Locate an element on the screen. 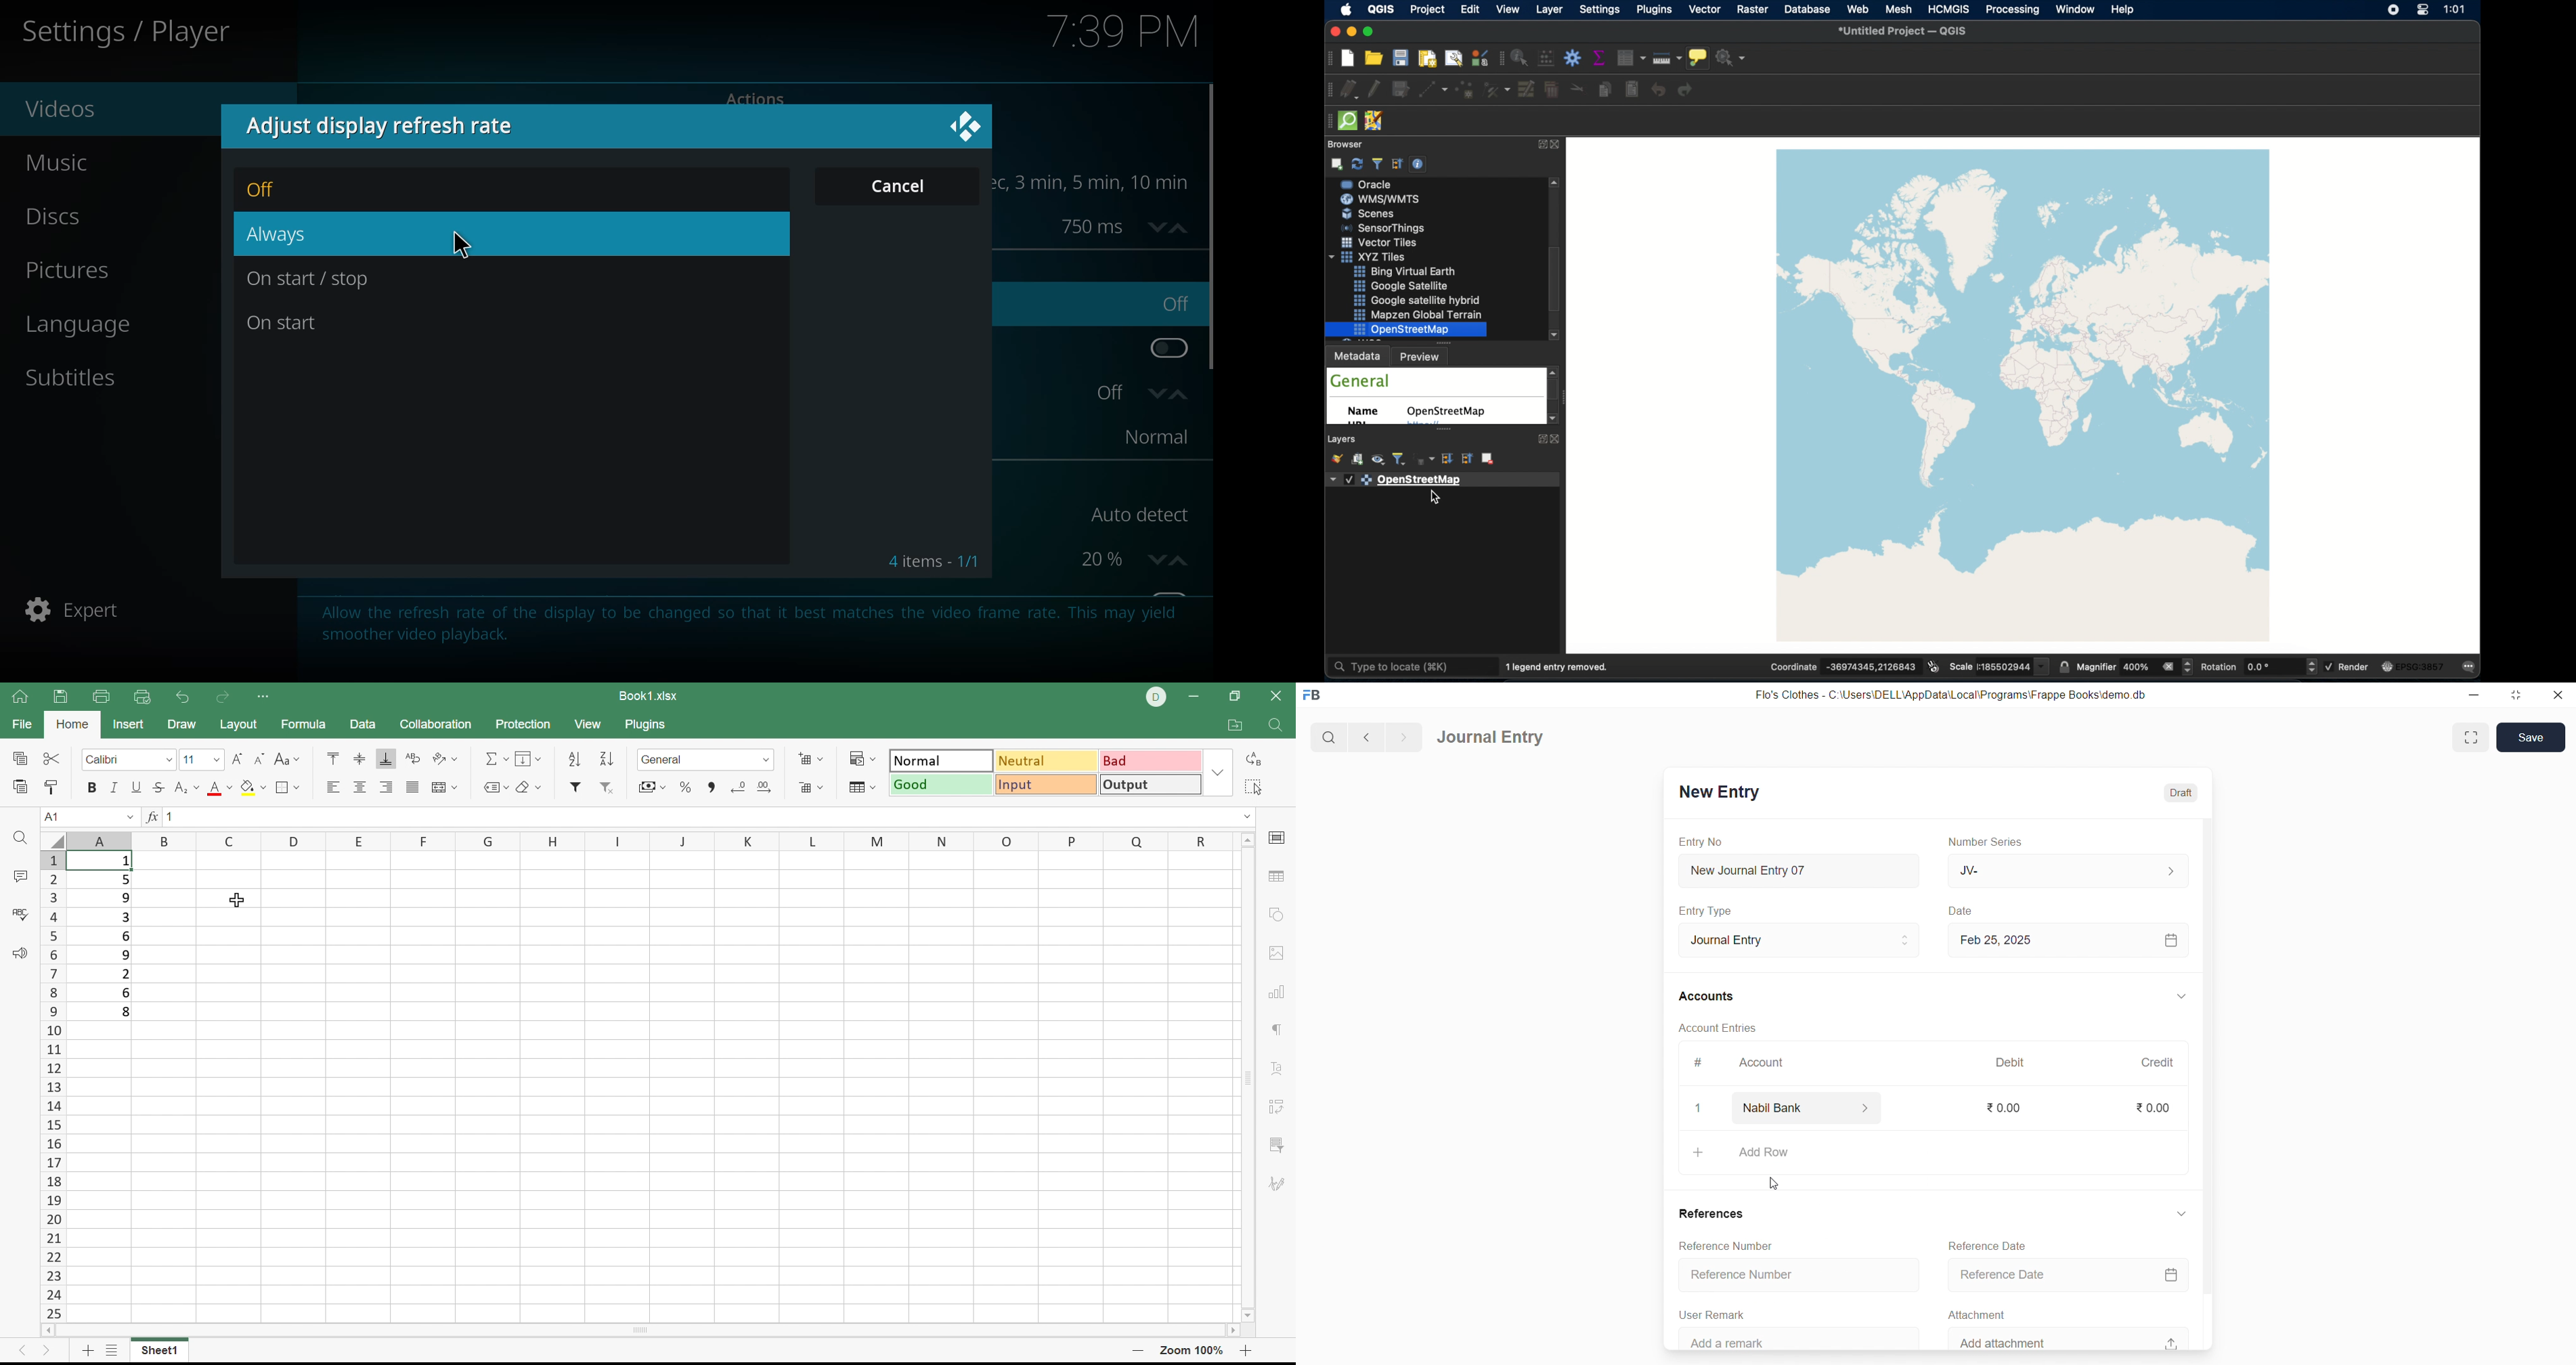 Image resolution: width=2576 pixels, height=1372 pixels. Date is located at coordinates (1961, 911).